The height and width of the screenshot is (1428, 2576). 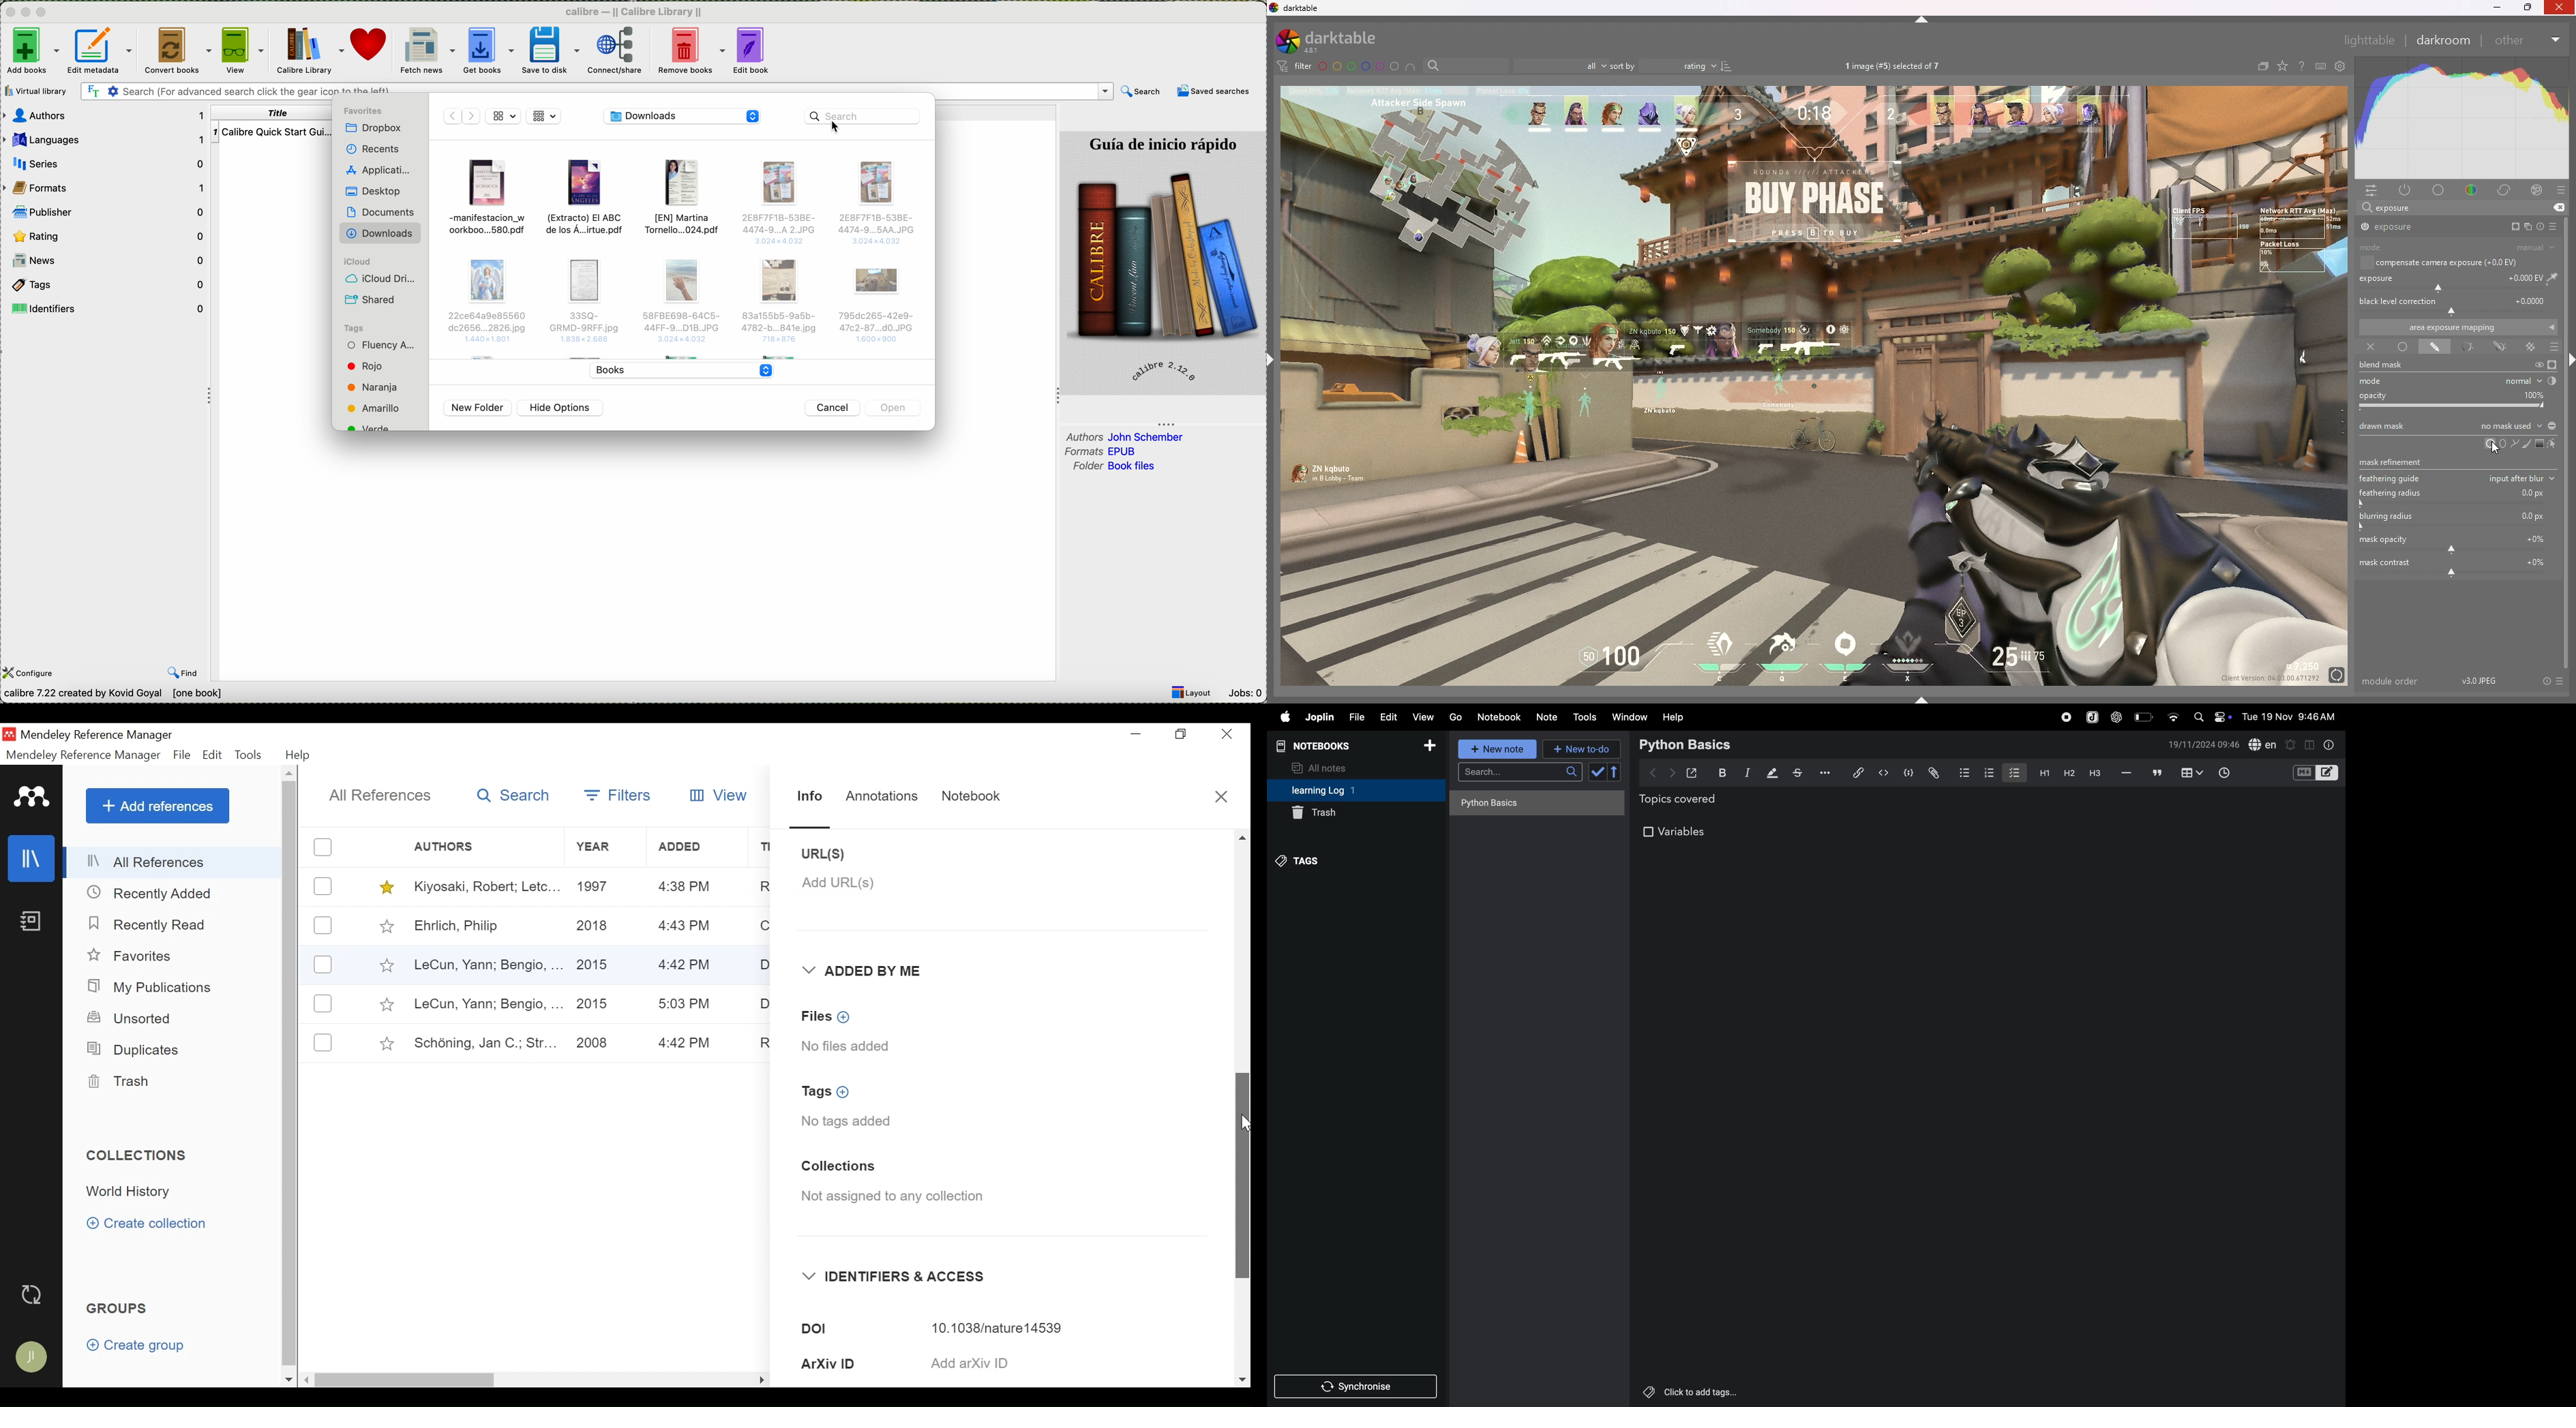 I want to click on go, so click(x=1455, y=717).